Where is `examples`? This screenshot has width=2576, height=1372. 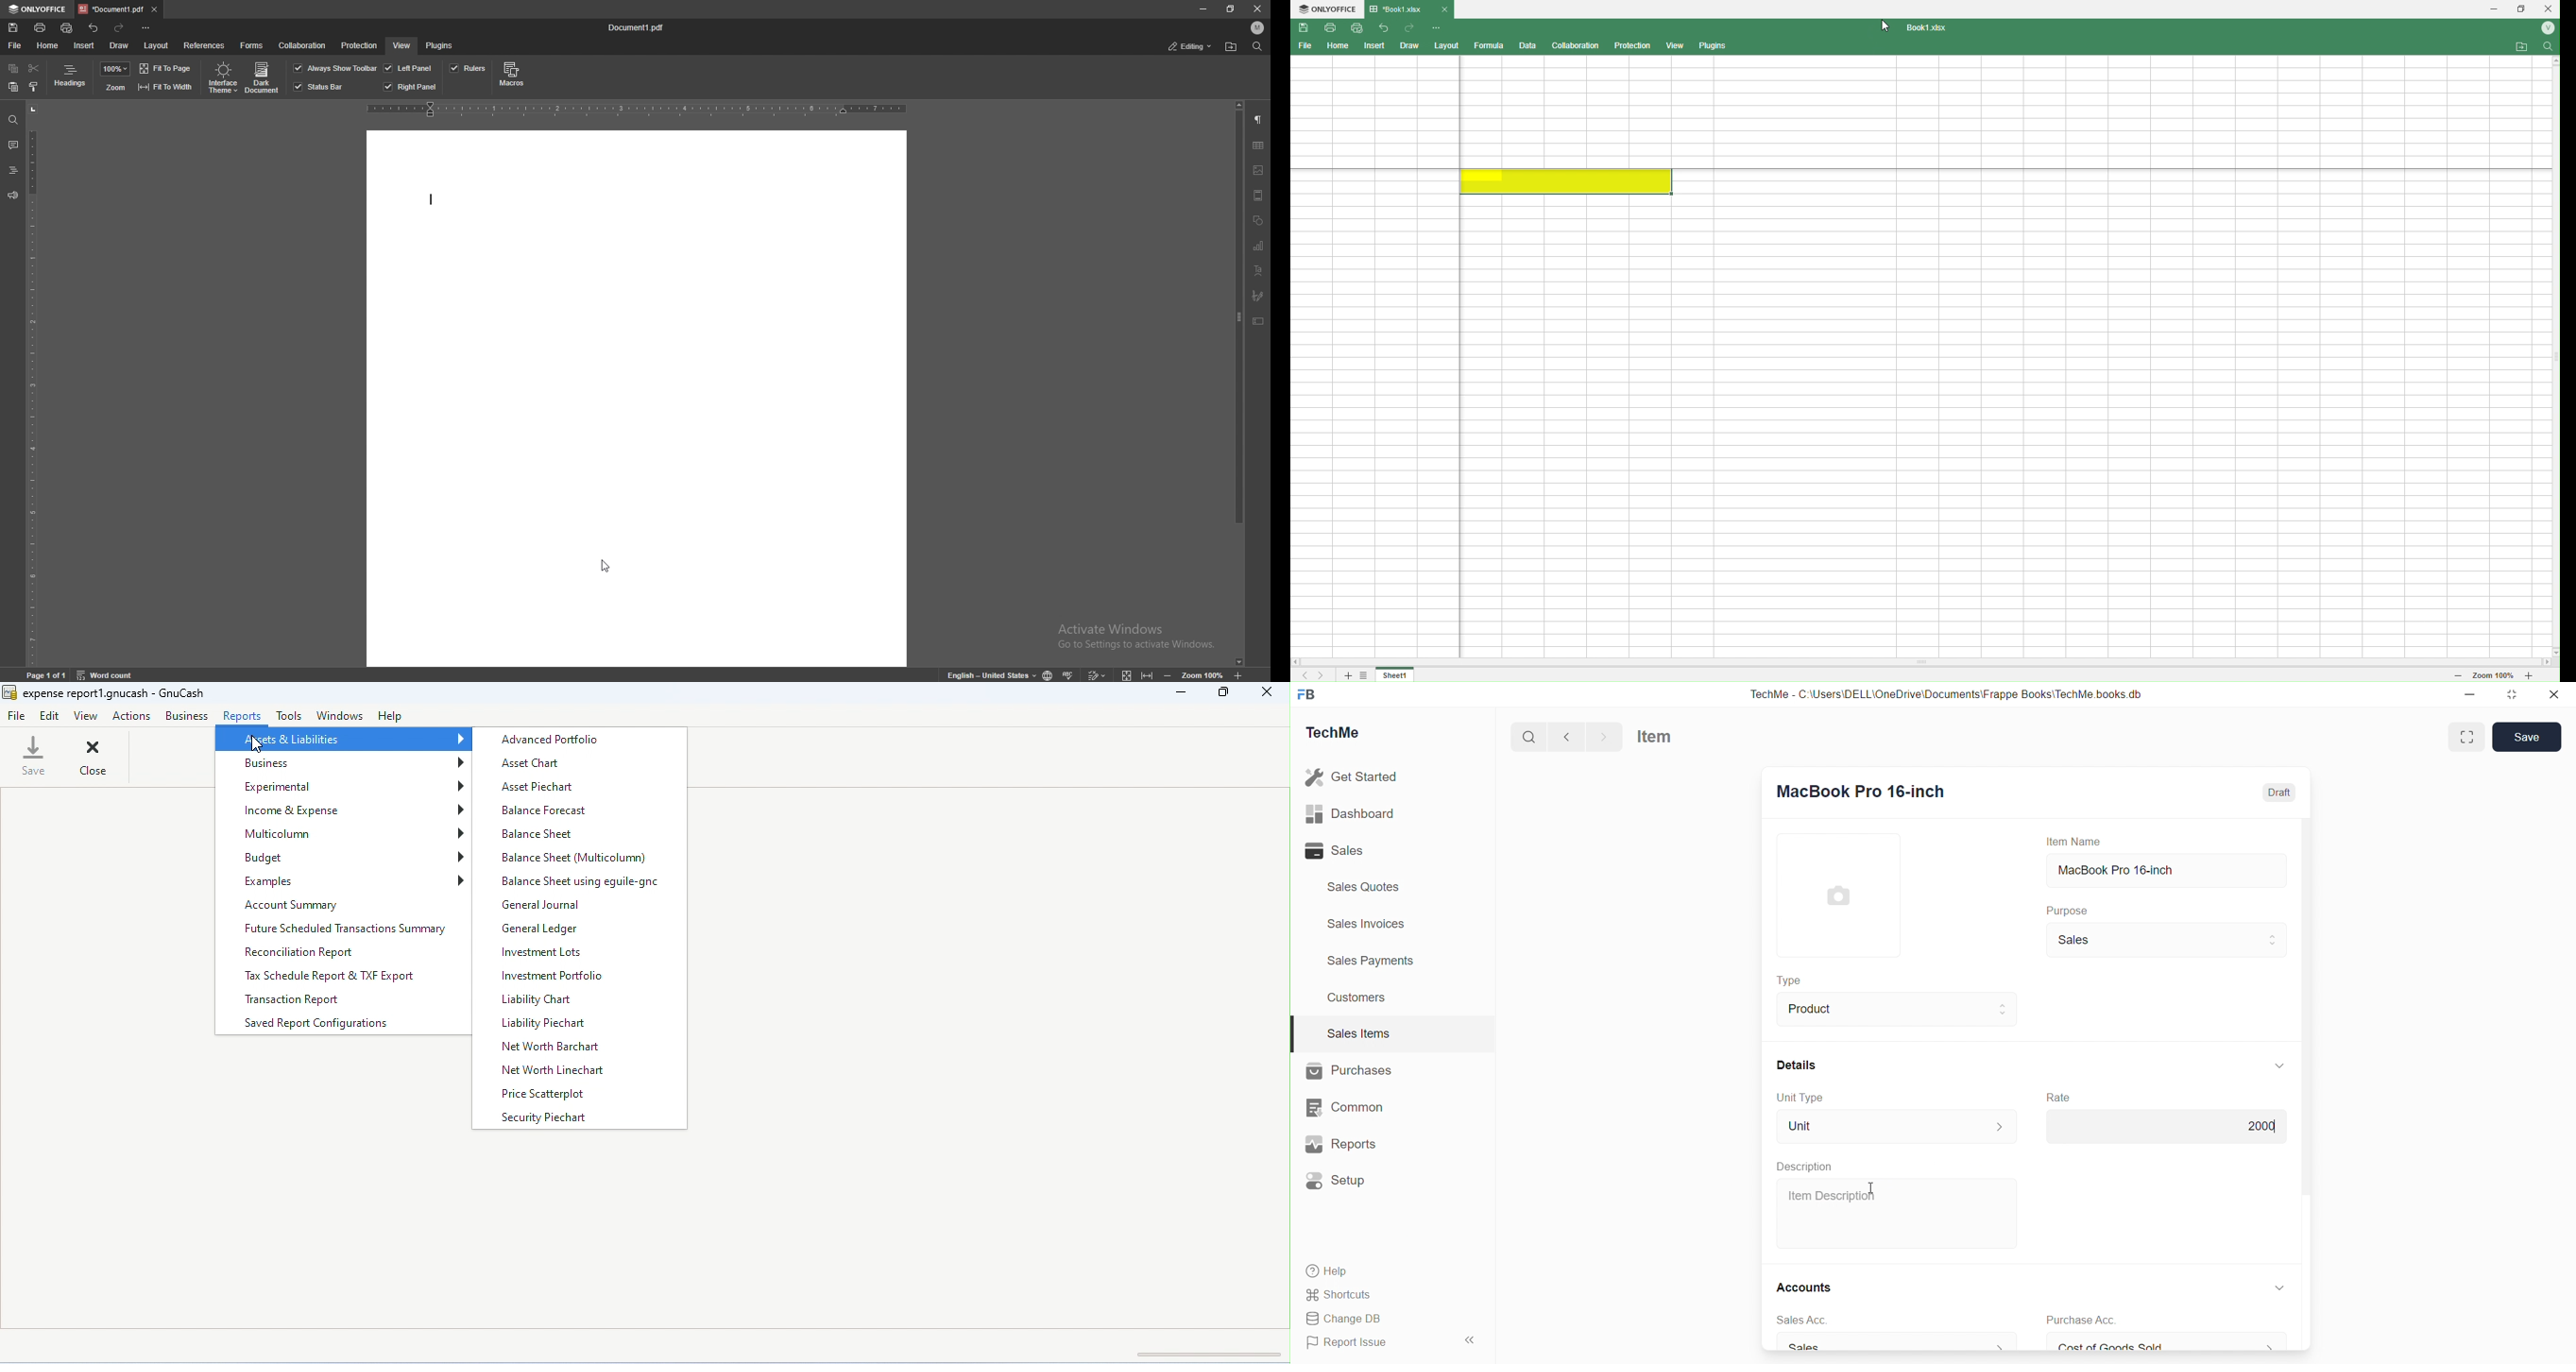
examples is located at coordinates (345, 880).